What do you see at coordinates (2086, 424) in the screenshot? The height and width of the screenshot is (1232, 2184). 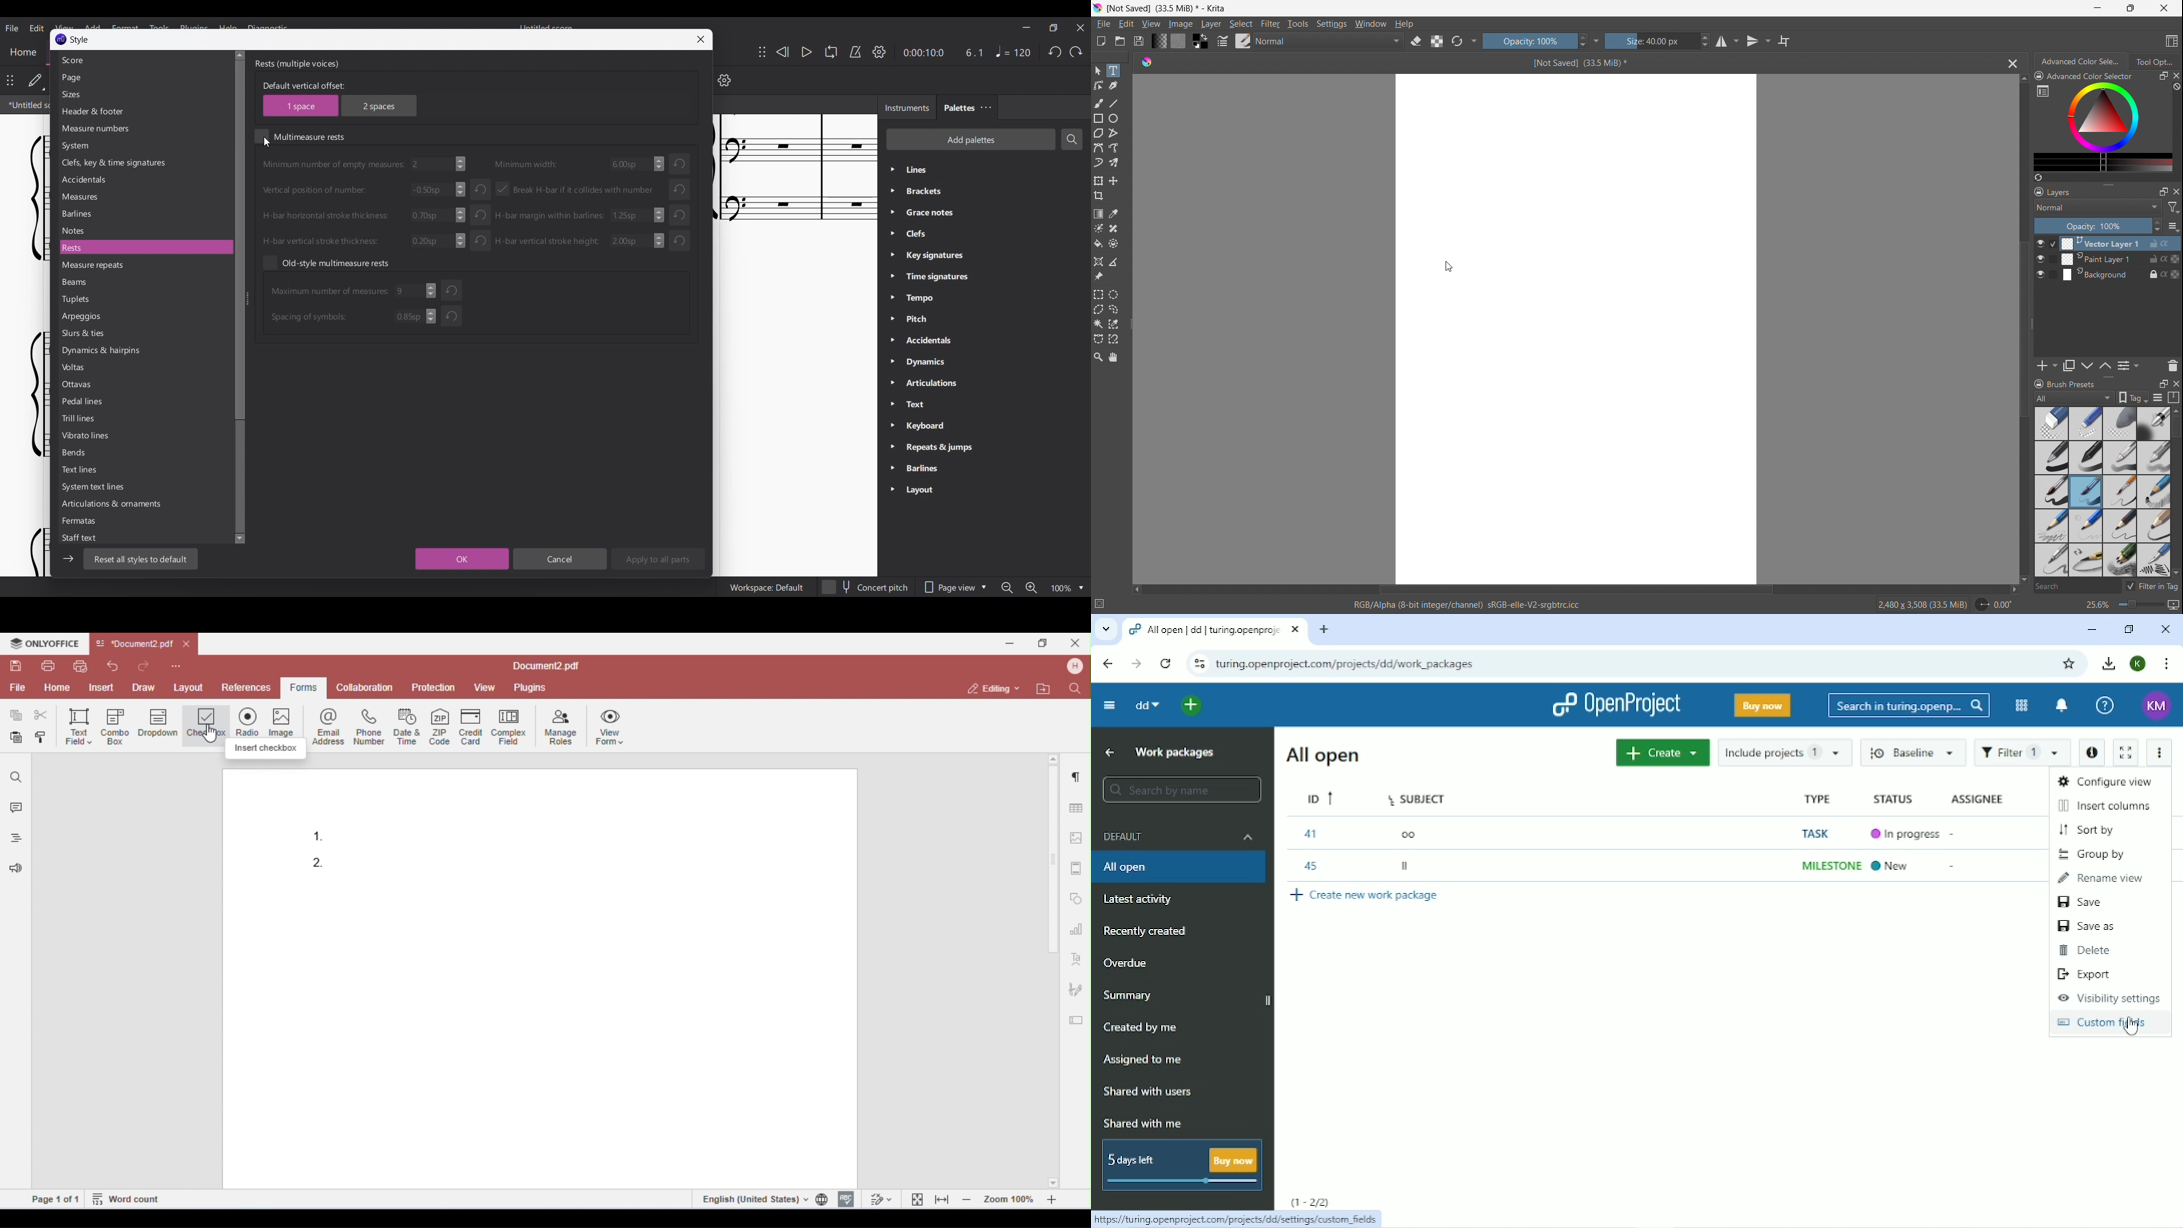 I see `light blur` at bounding box center [2086, 424].